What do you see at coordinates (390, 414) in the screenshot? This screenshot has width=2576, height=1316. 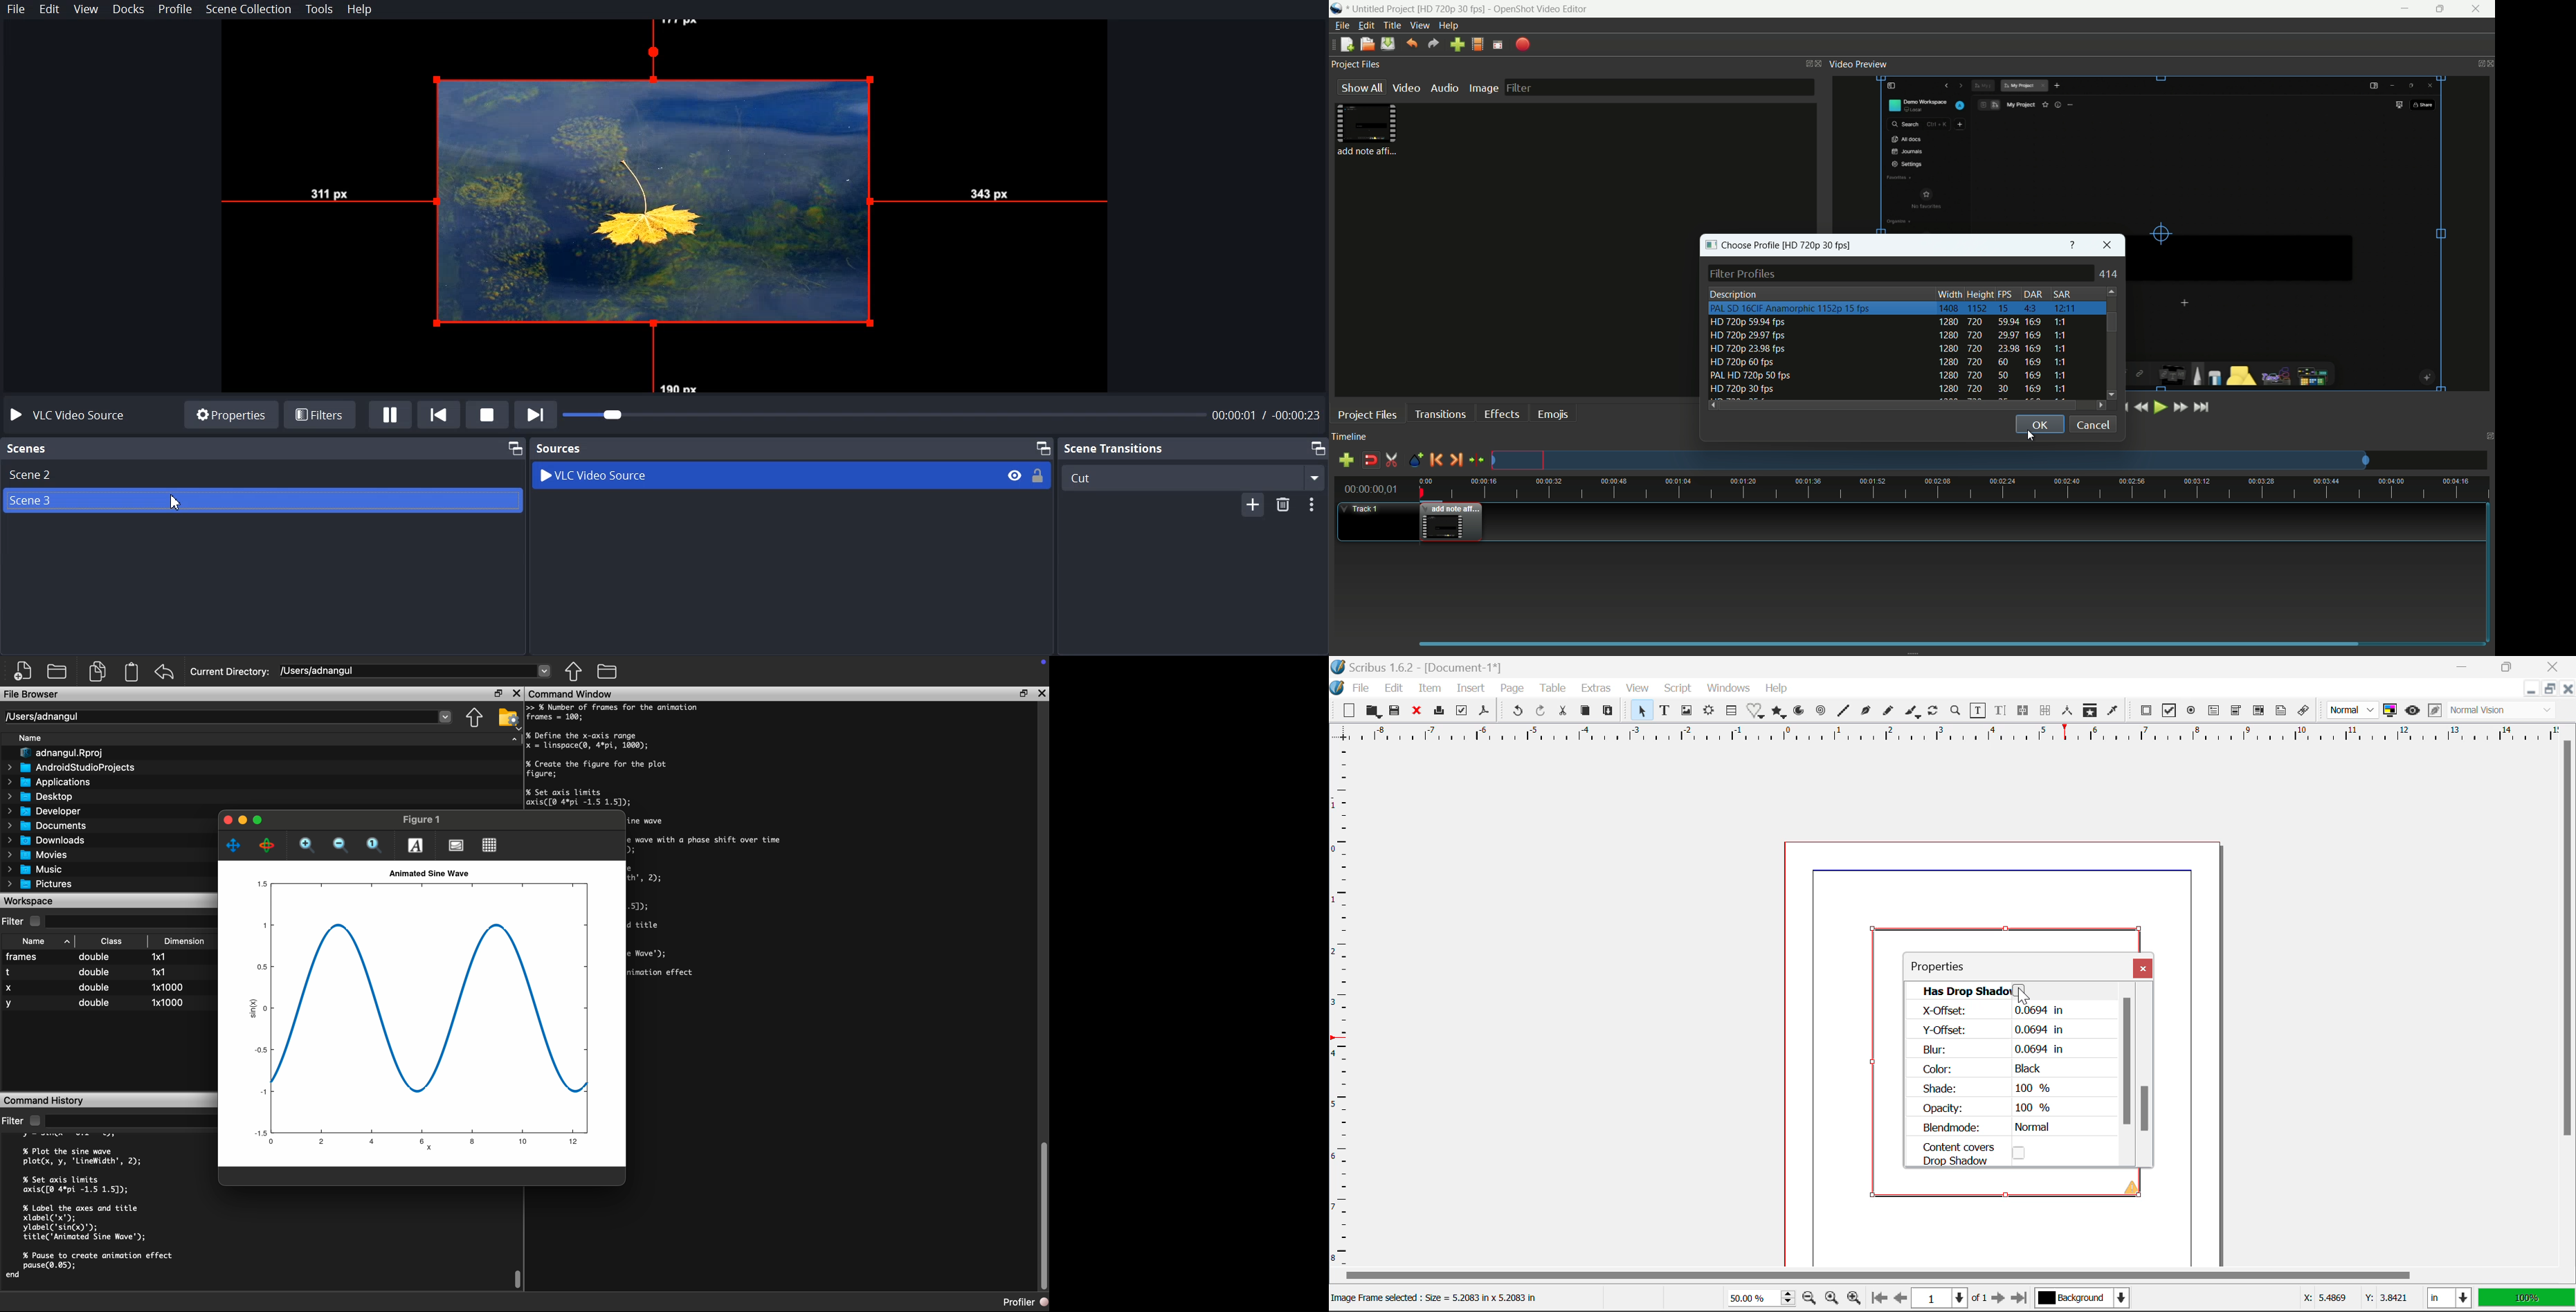 I see `Pause Media` at bounding box center [390, 414].